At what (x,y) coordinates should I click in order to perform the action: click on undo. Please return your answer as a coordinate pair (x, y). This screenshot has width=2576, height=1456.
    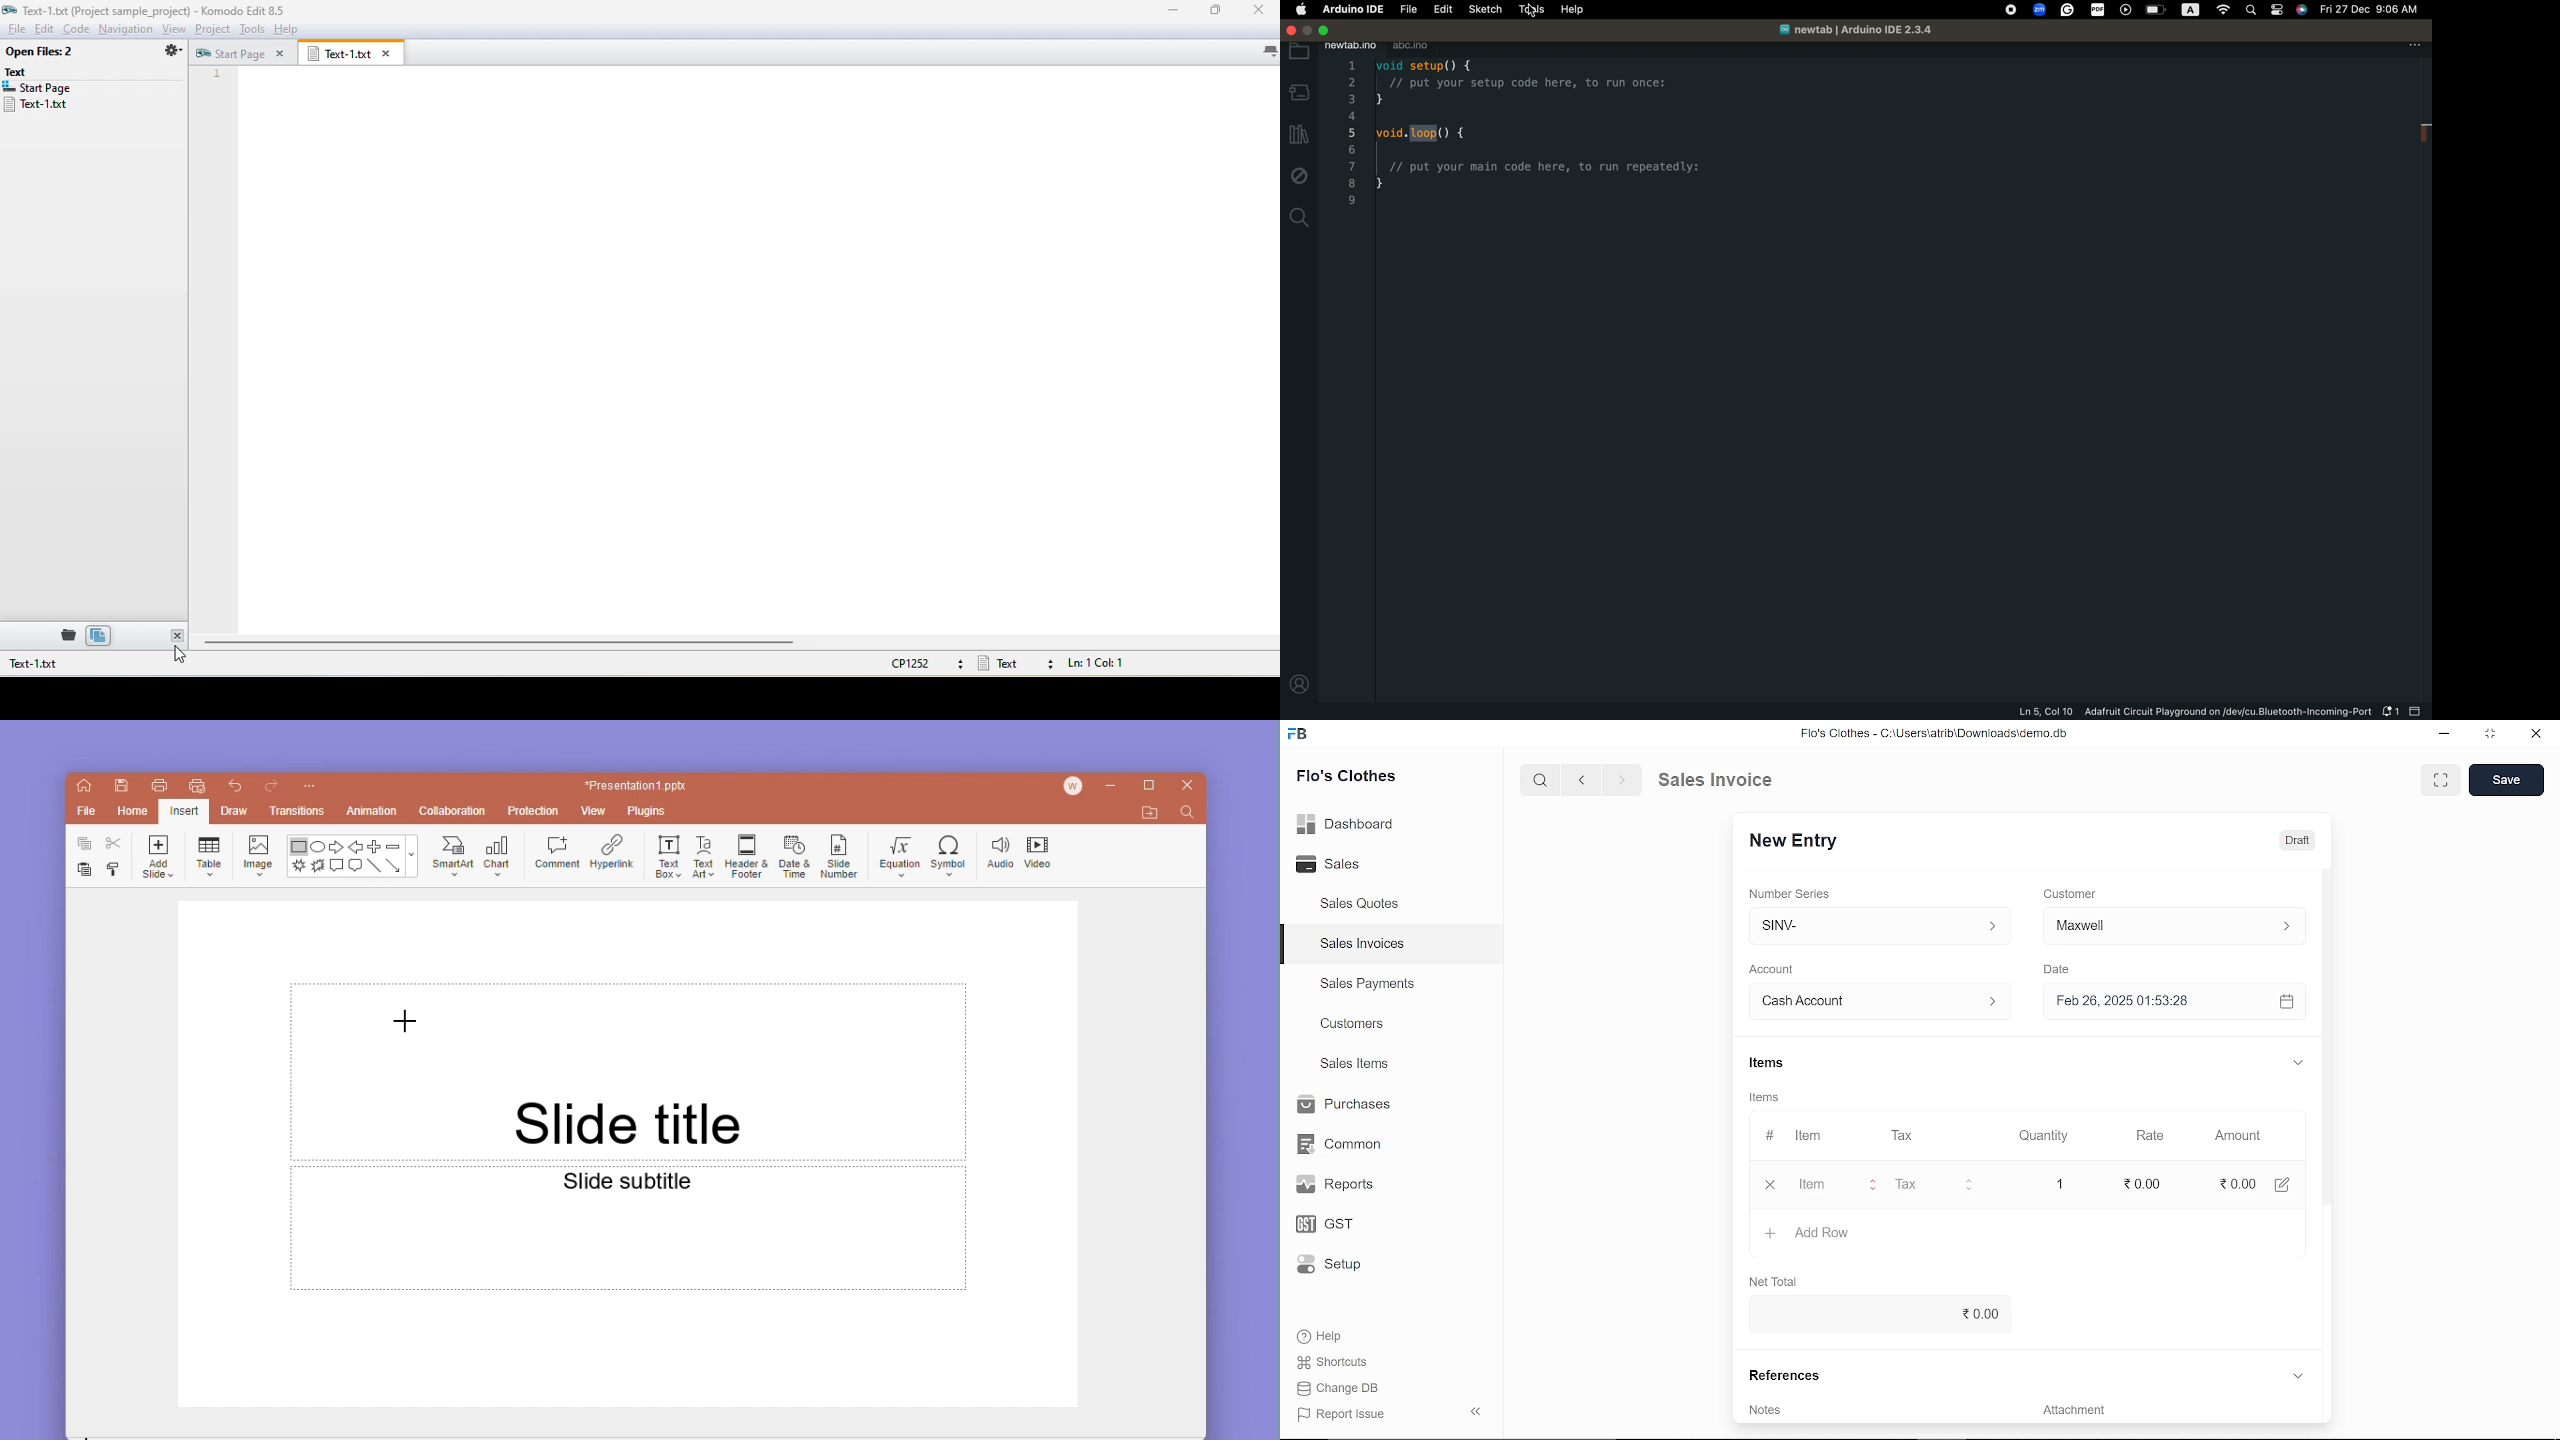
    Looking at the image, I should click on (233, 785).